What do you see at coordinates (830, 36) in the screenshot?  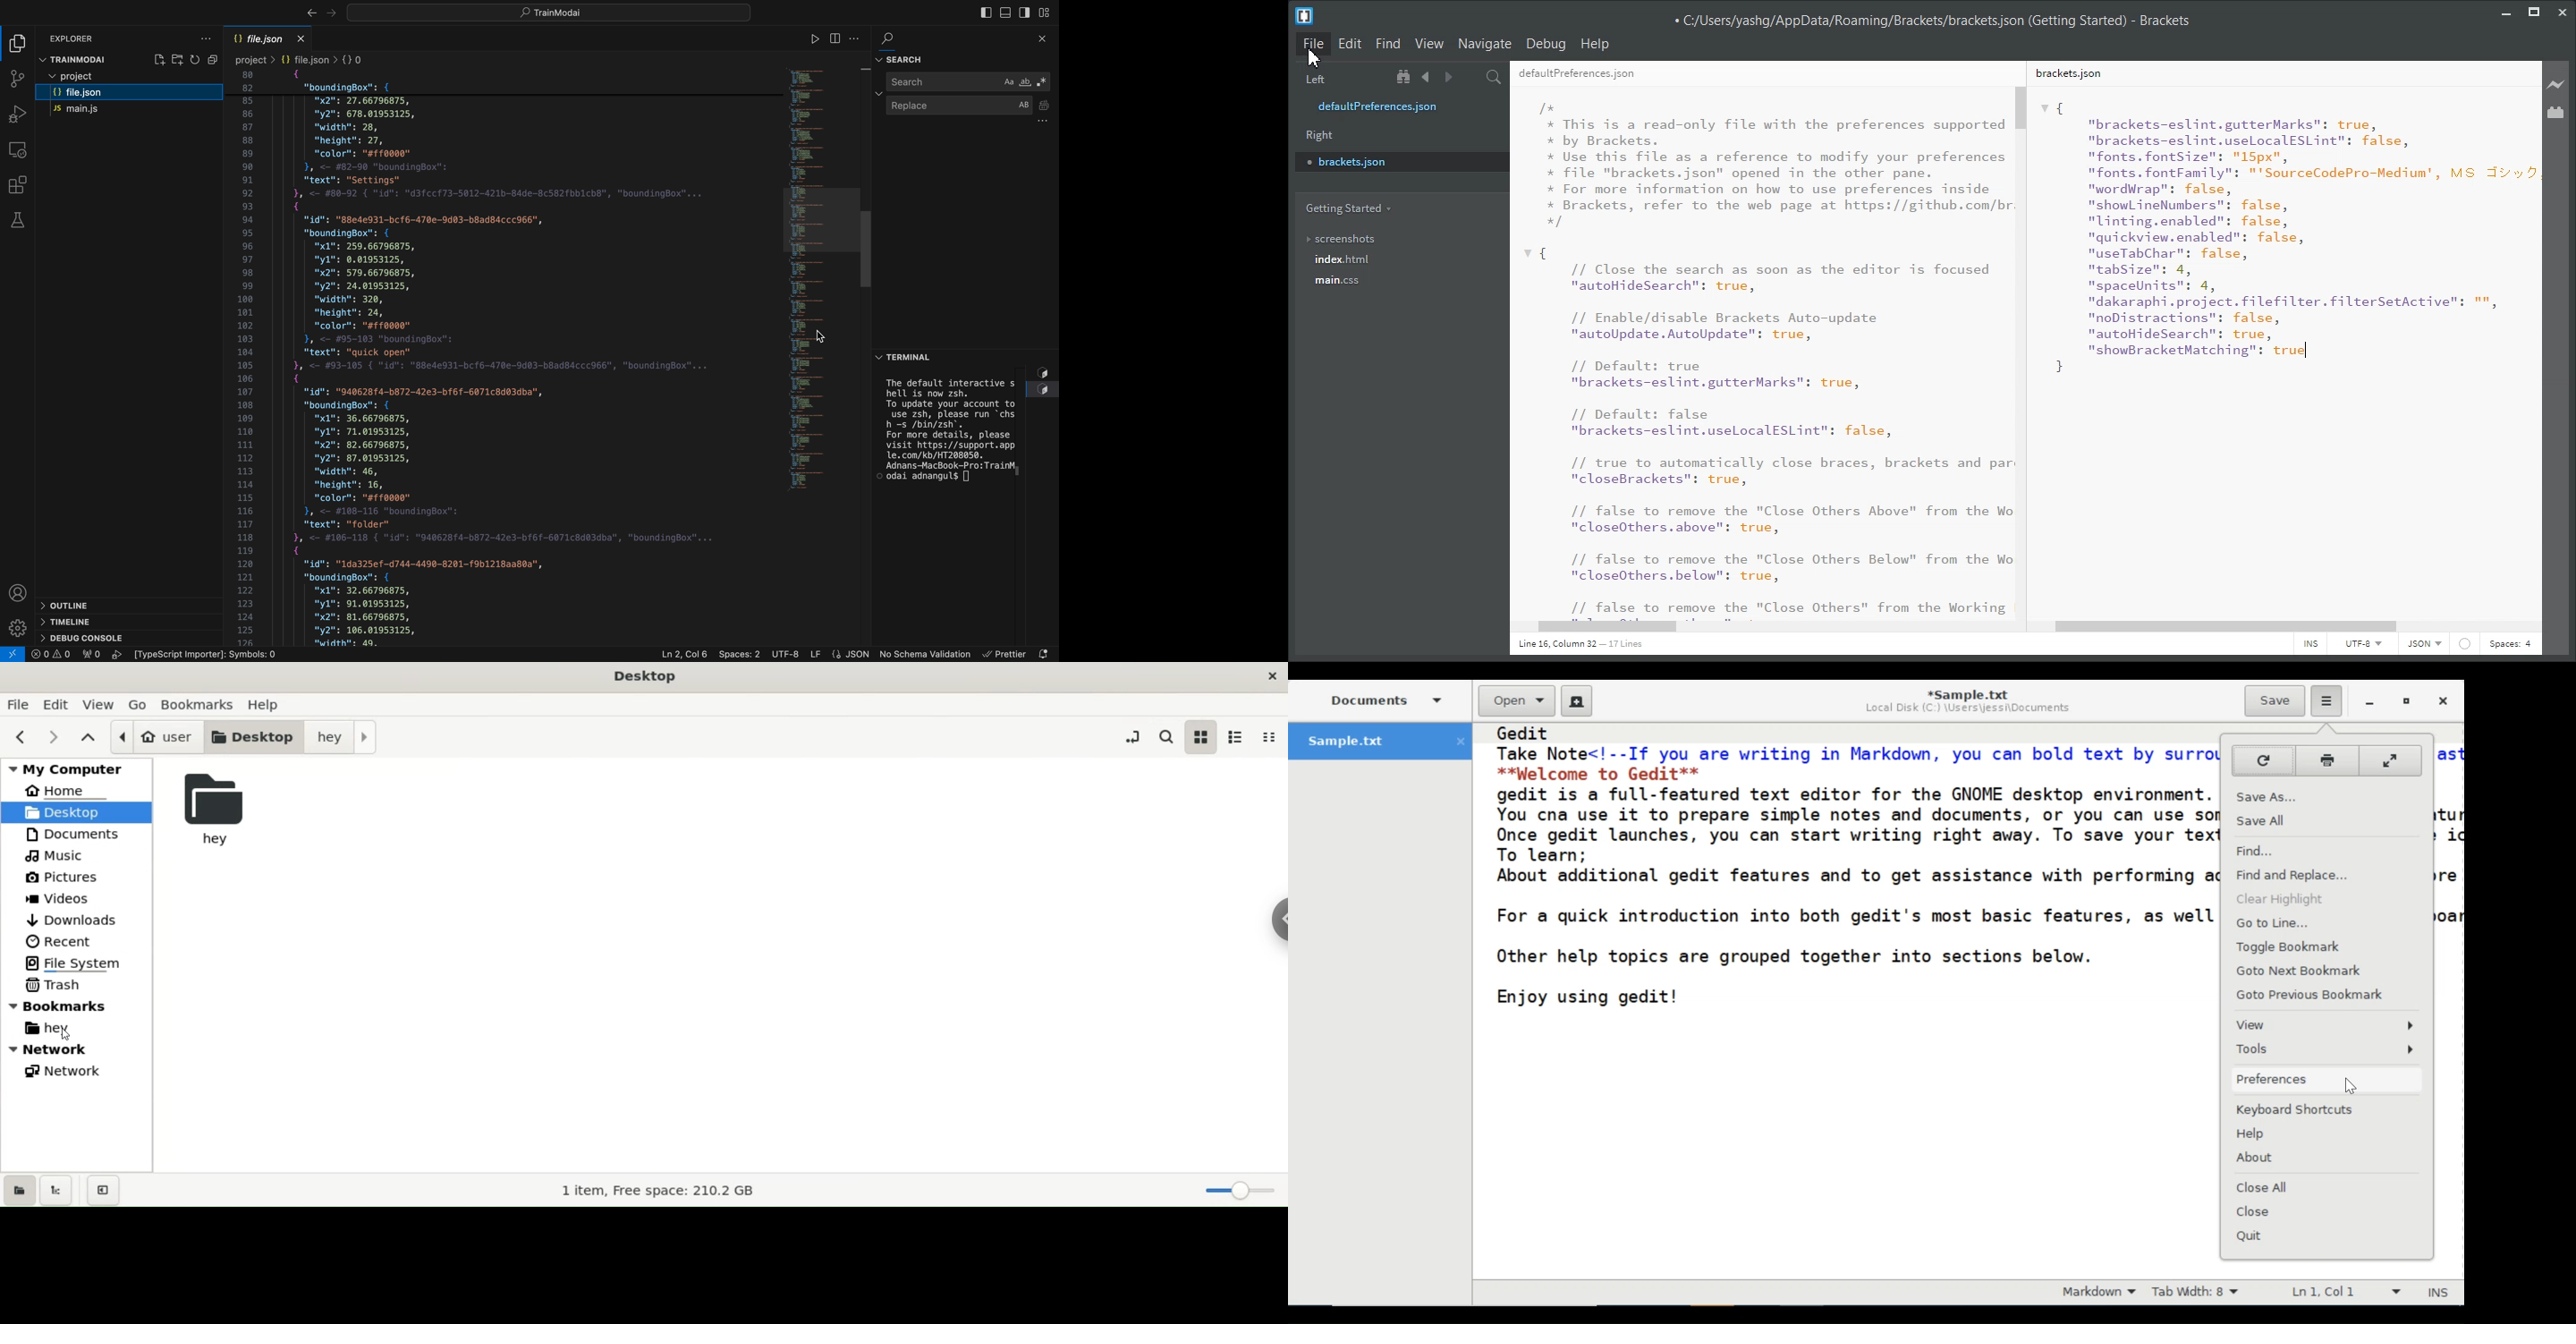 I see `file settings` at bounding box center [830, 36].